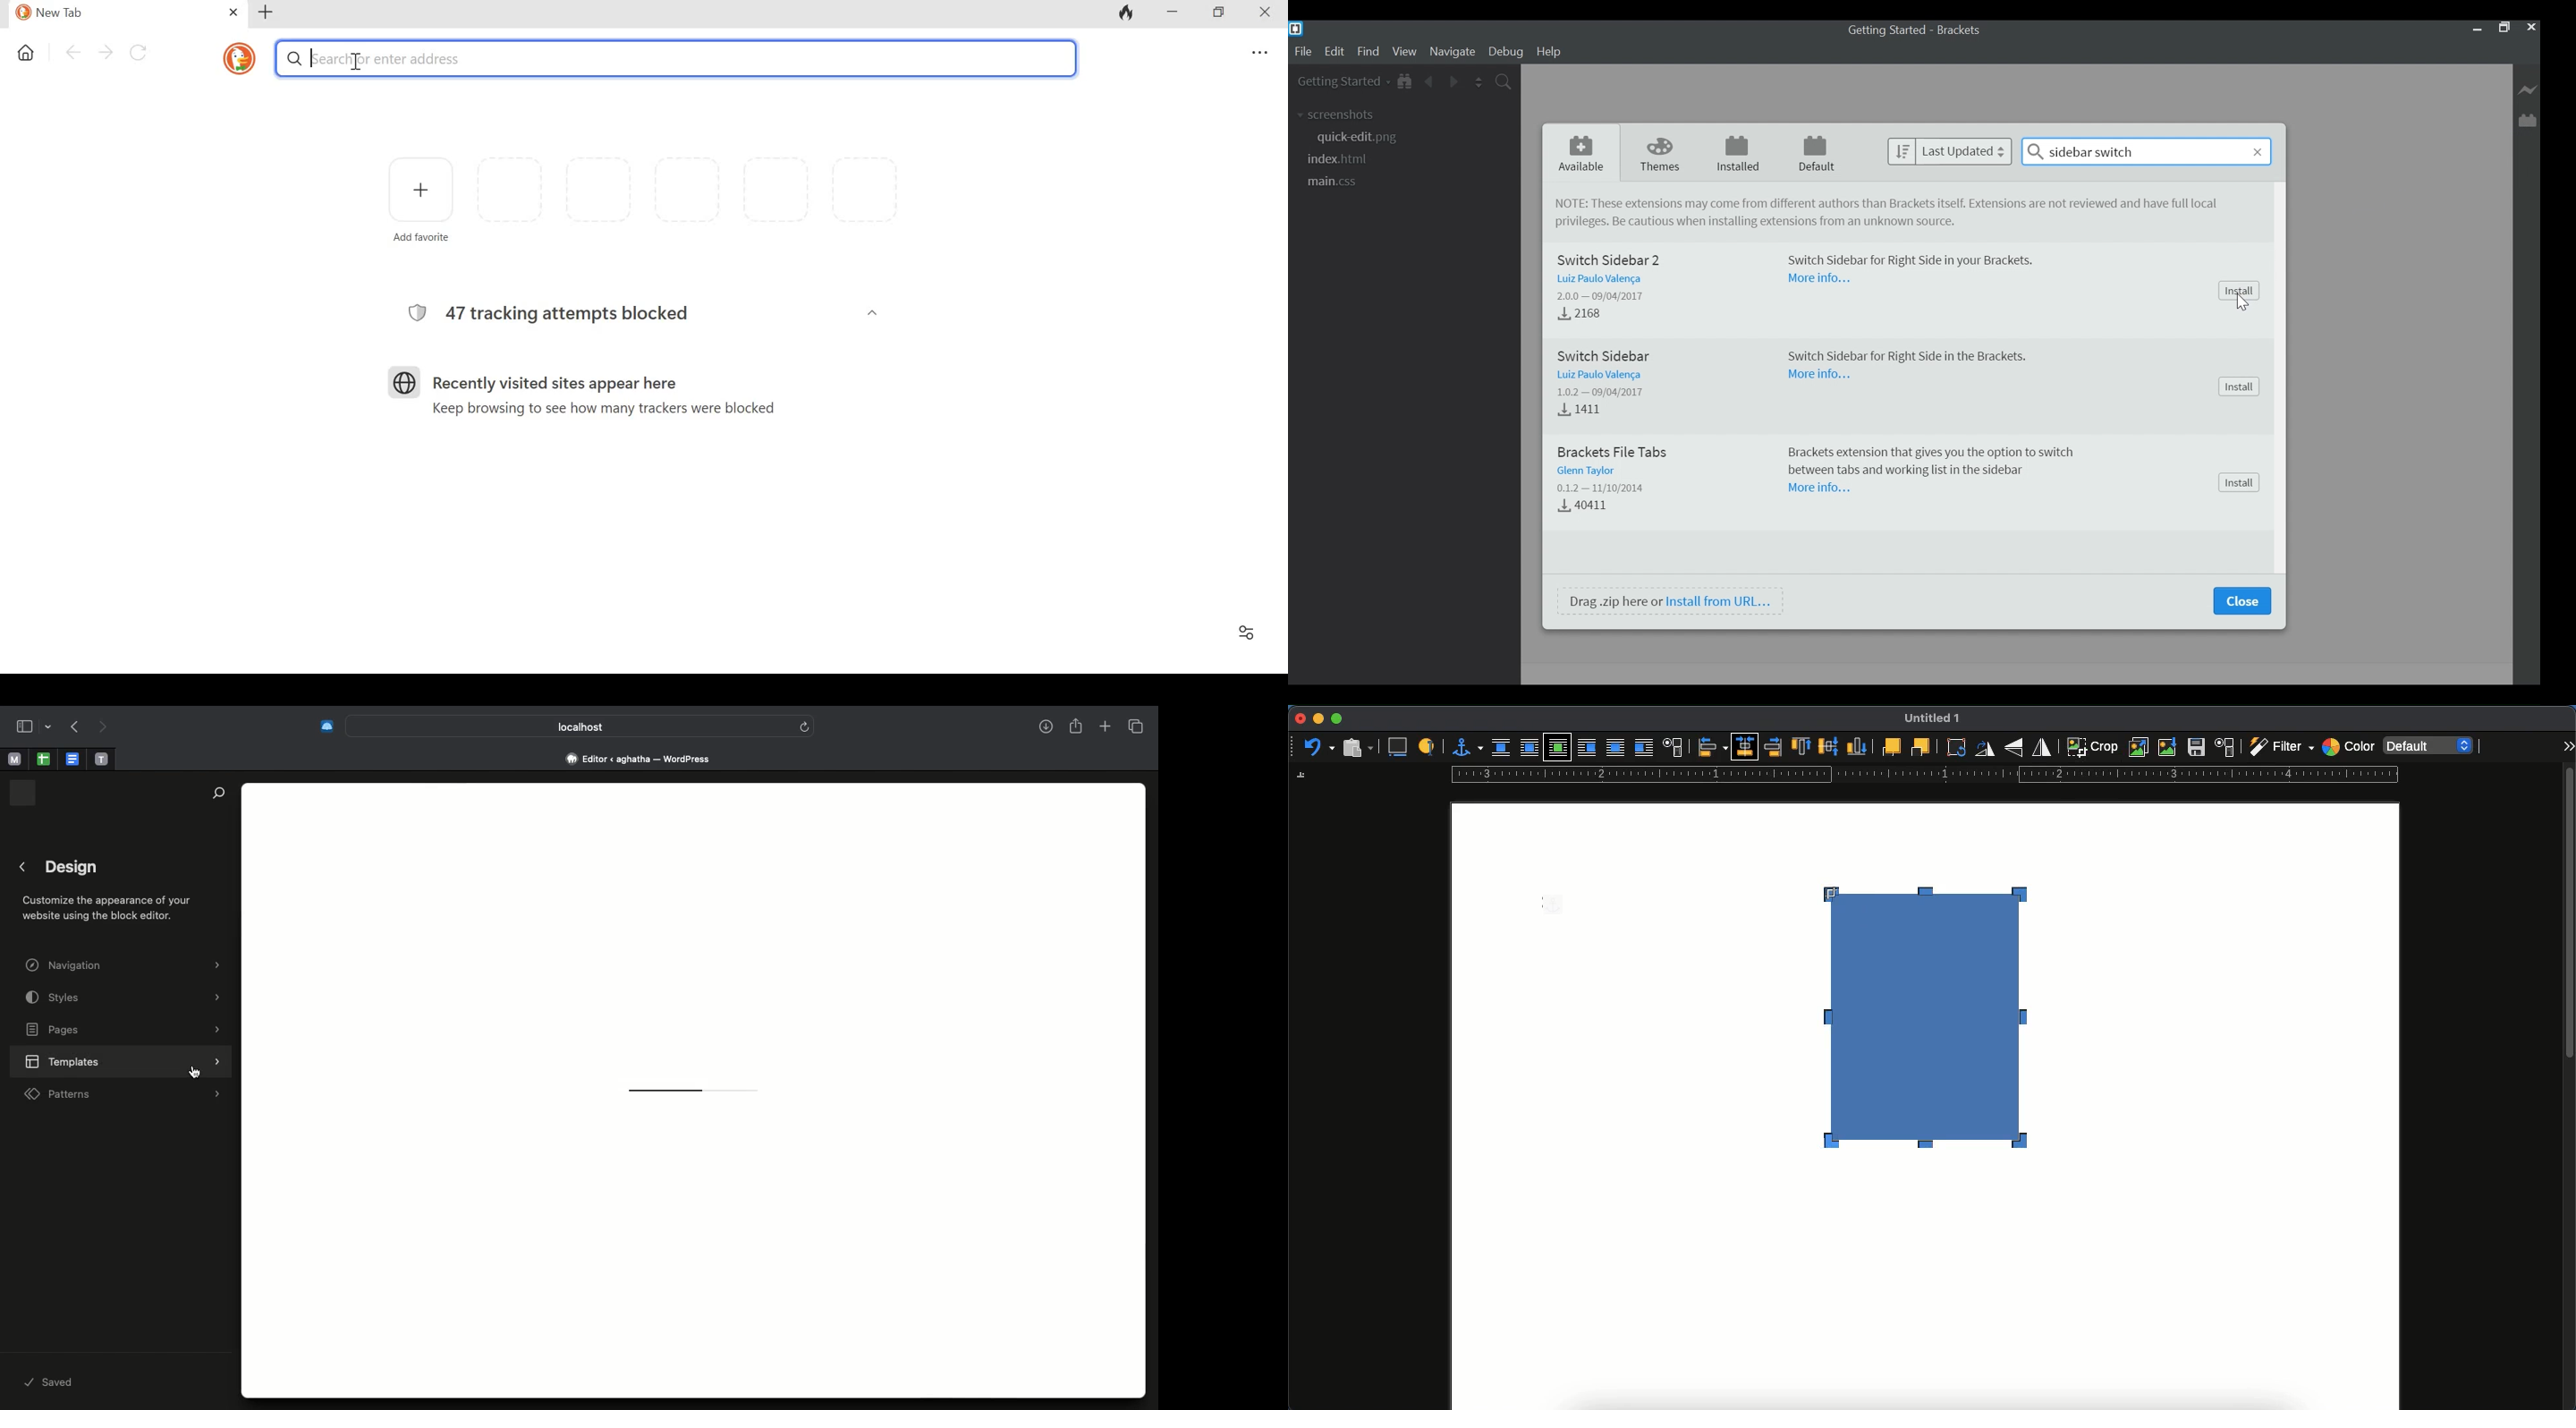 This screenshot has width=2576, height=1428. Describe the element at coordinates (195, 1073) in the screenshot. I see `cursor` at that location.